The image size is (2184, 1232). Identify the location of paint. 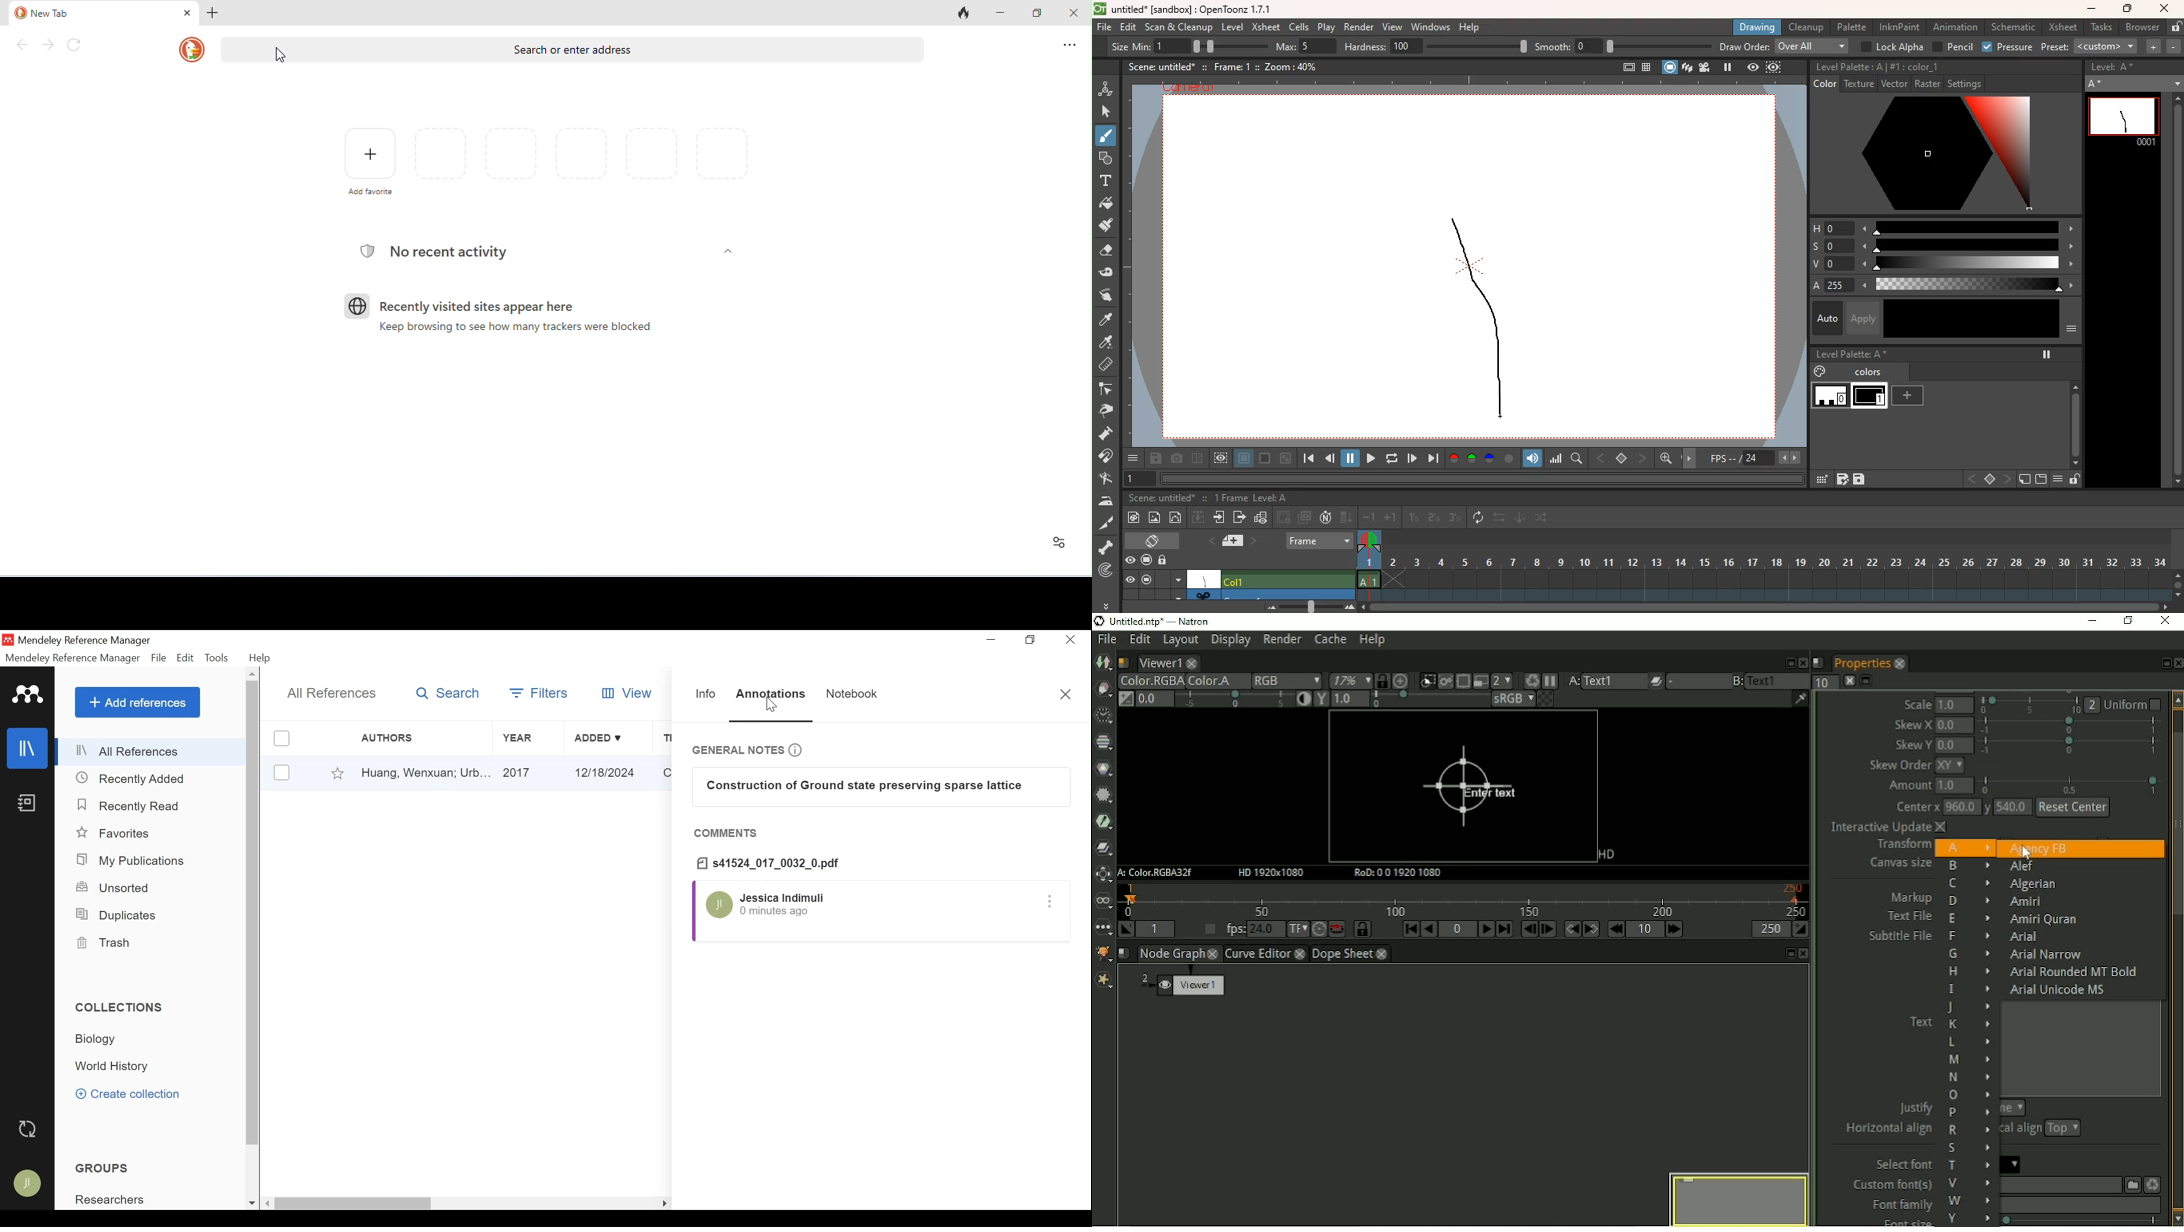
(1136, 518).